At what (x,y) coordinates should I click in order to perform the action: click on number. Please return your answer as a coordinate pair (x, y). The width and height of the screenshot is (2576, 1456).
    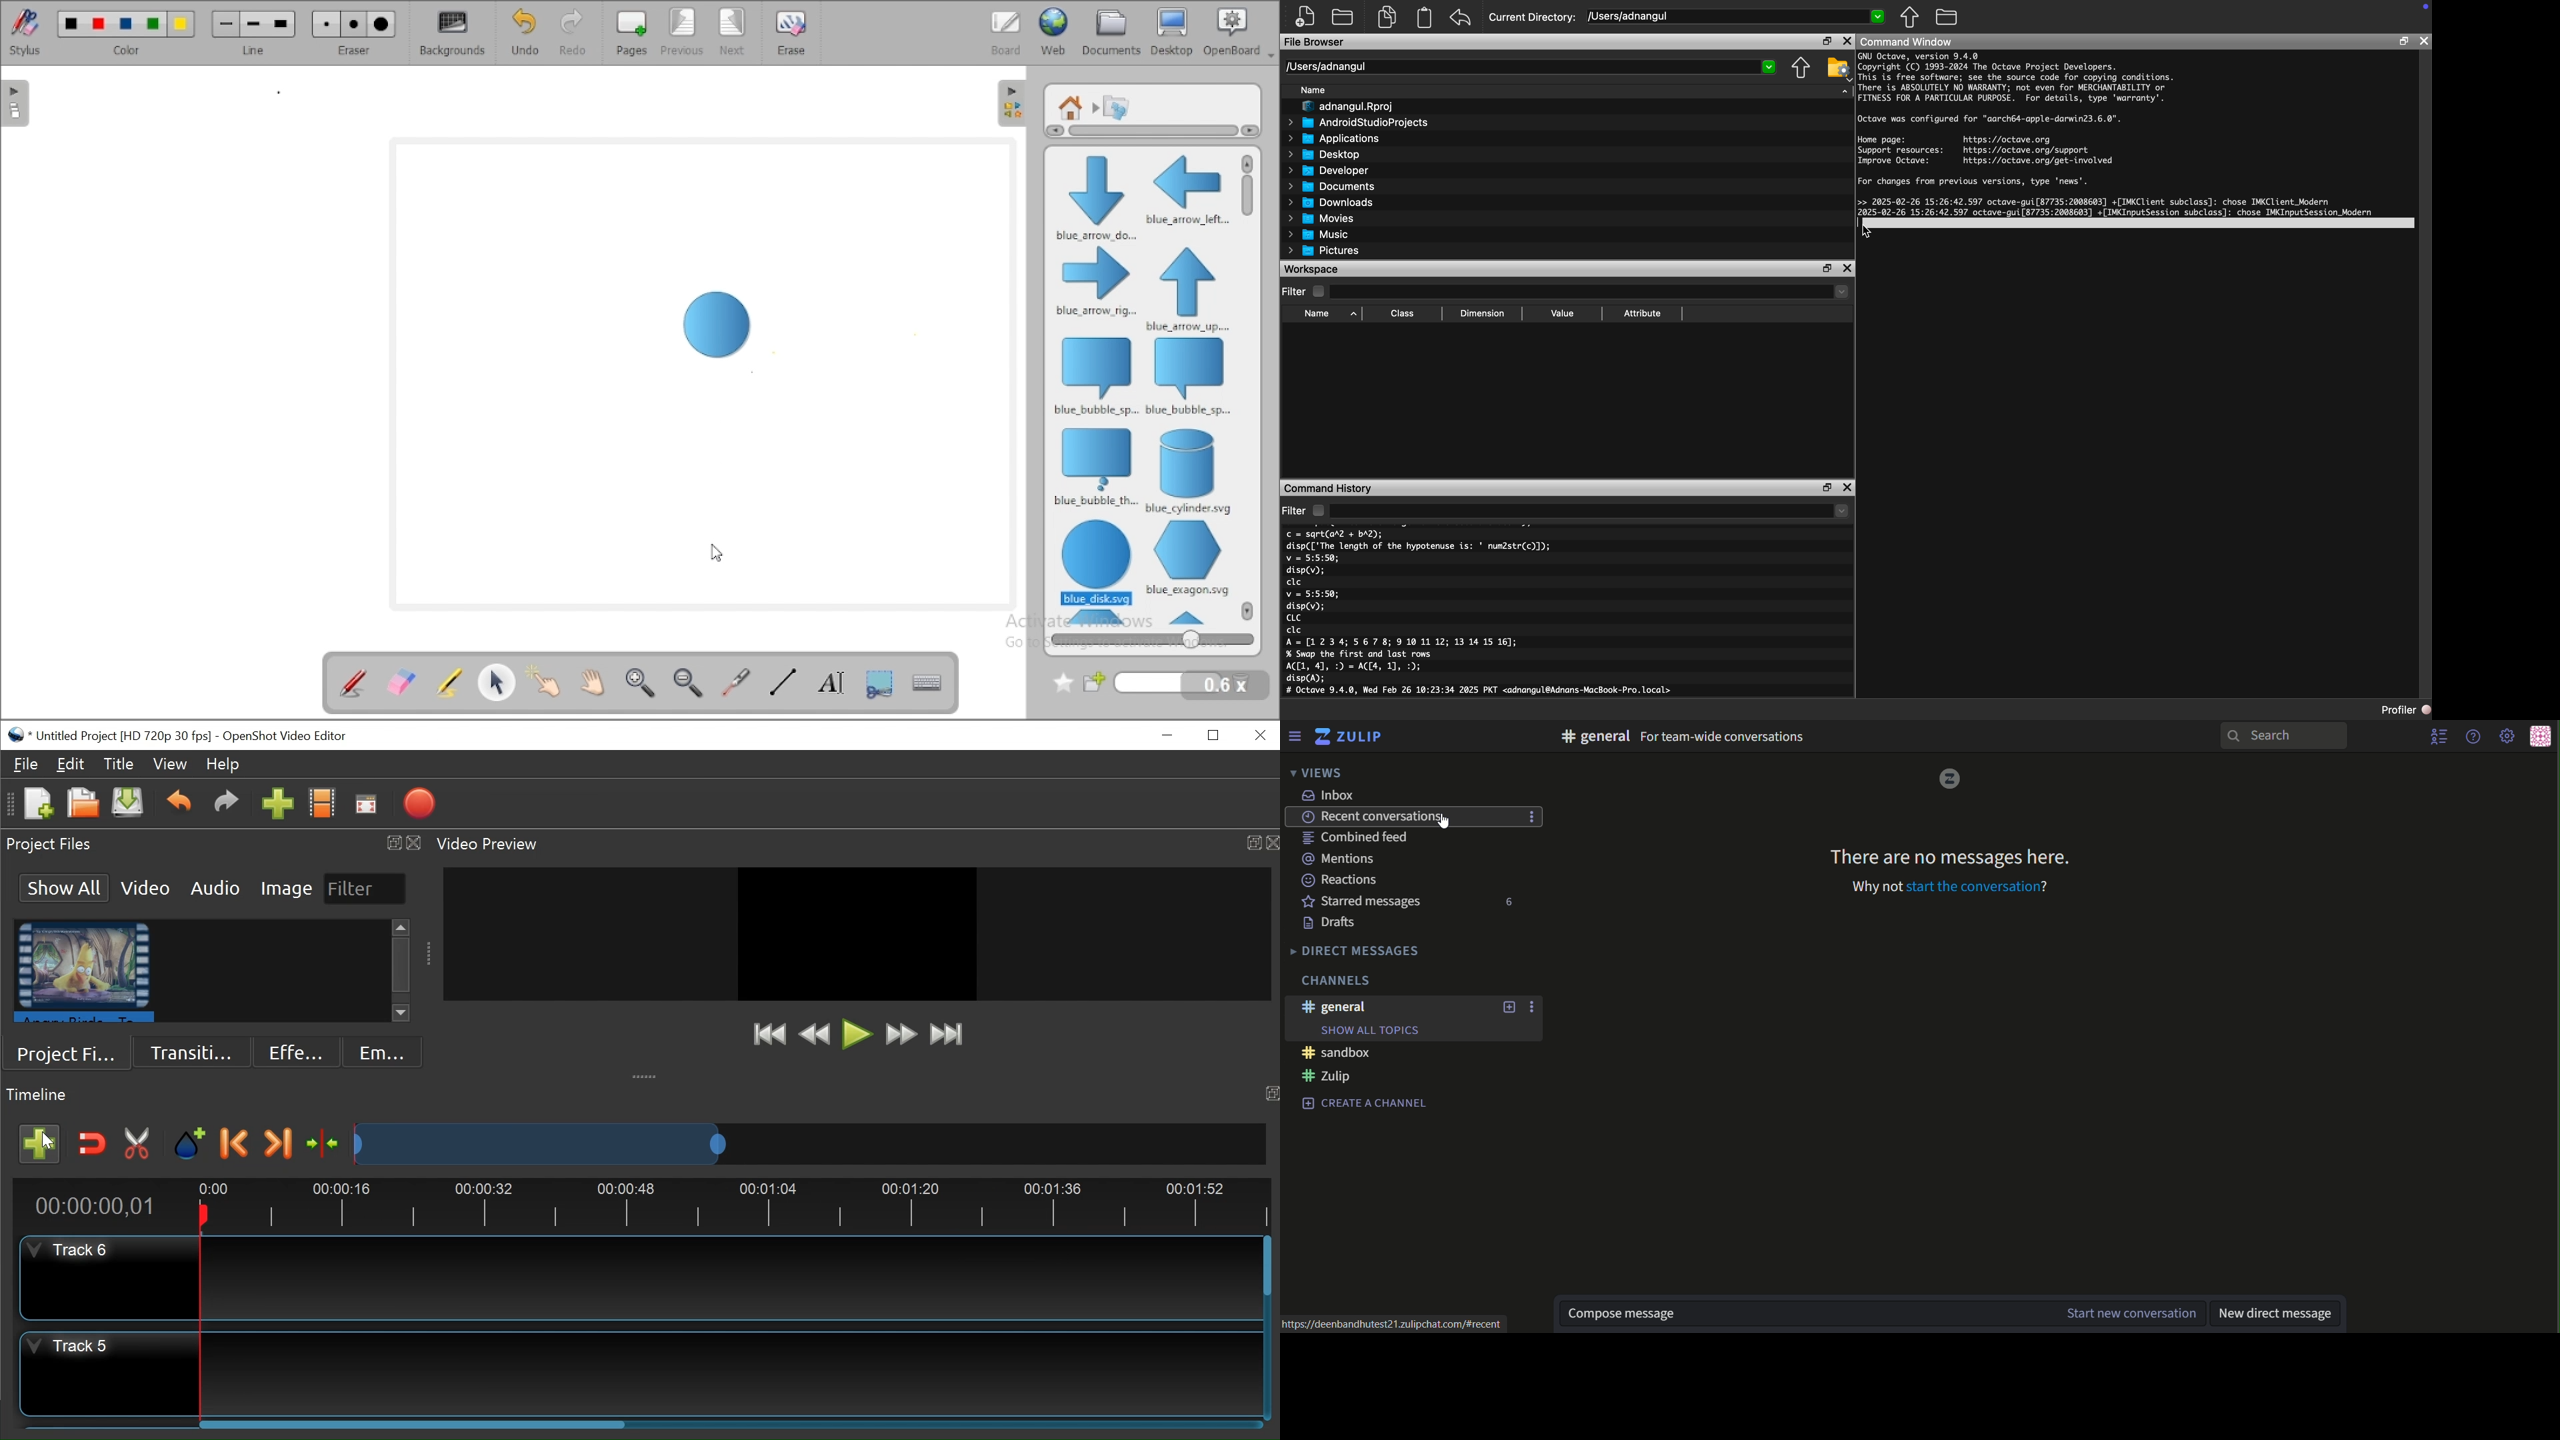
    Looking at the image, I should click on (1506, 903).